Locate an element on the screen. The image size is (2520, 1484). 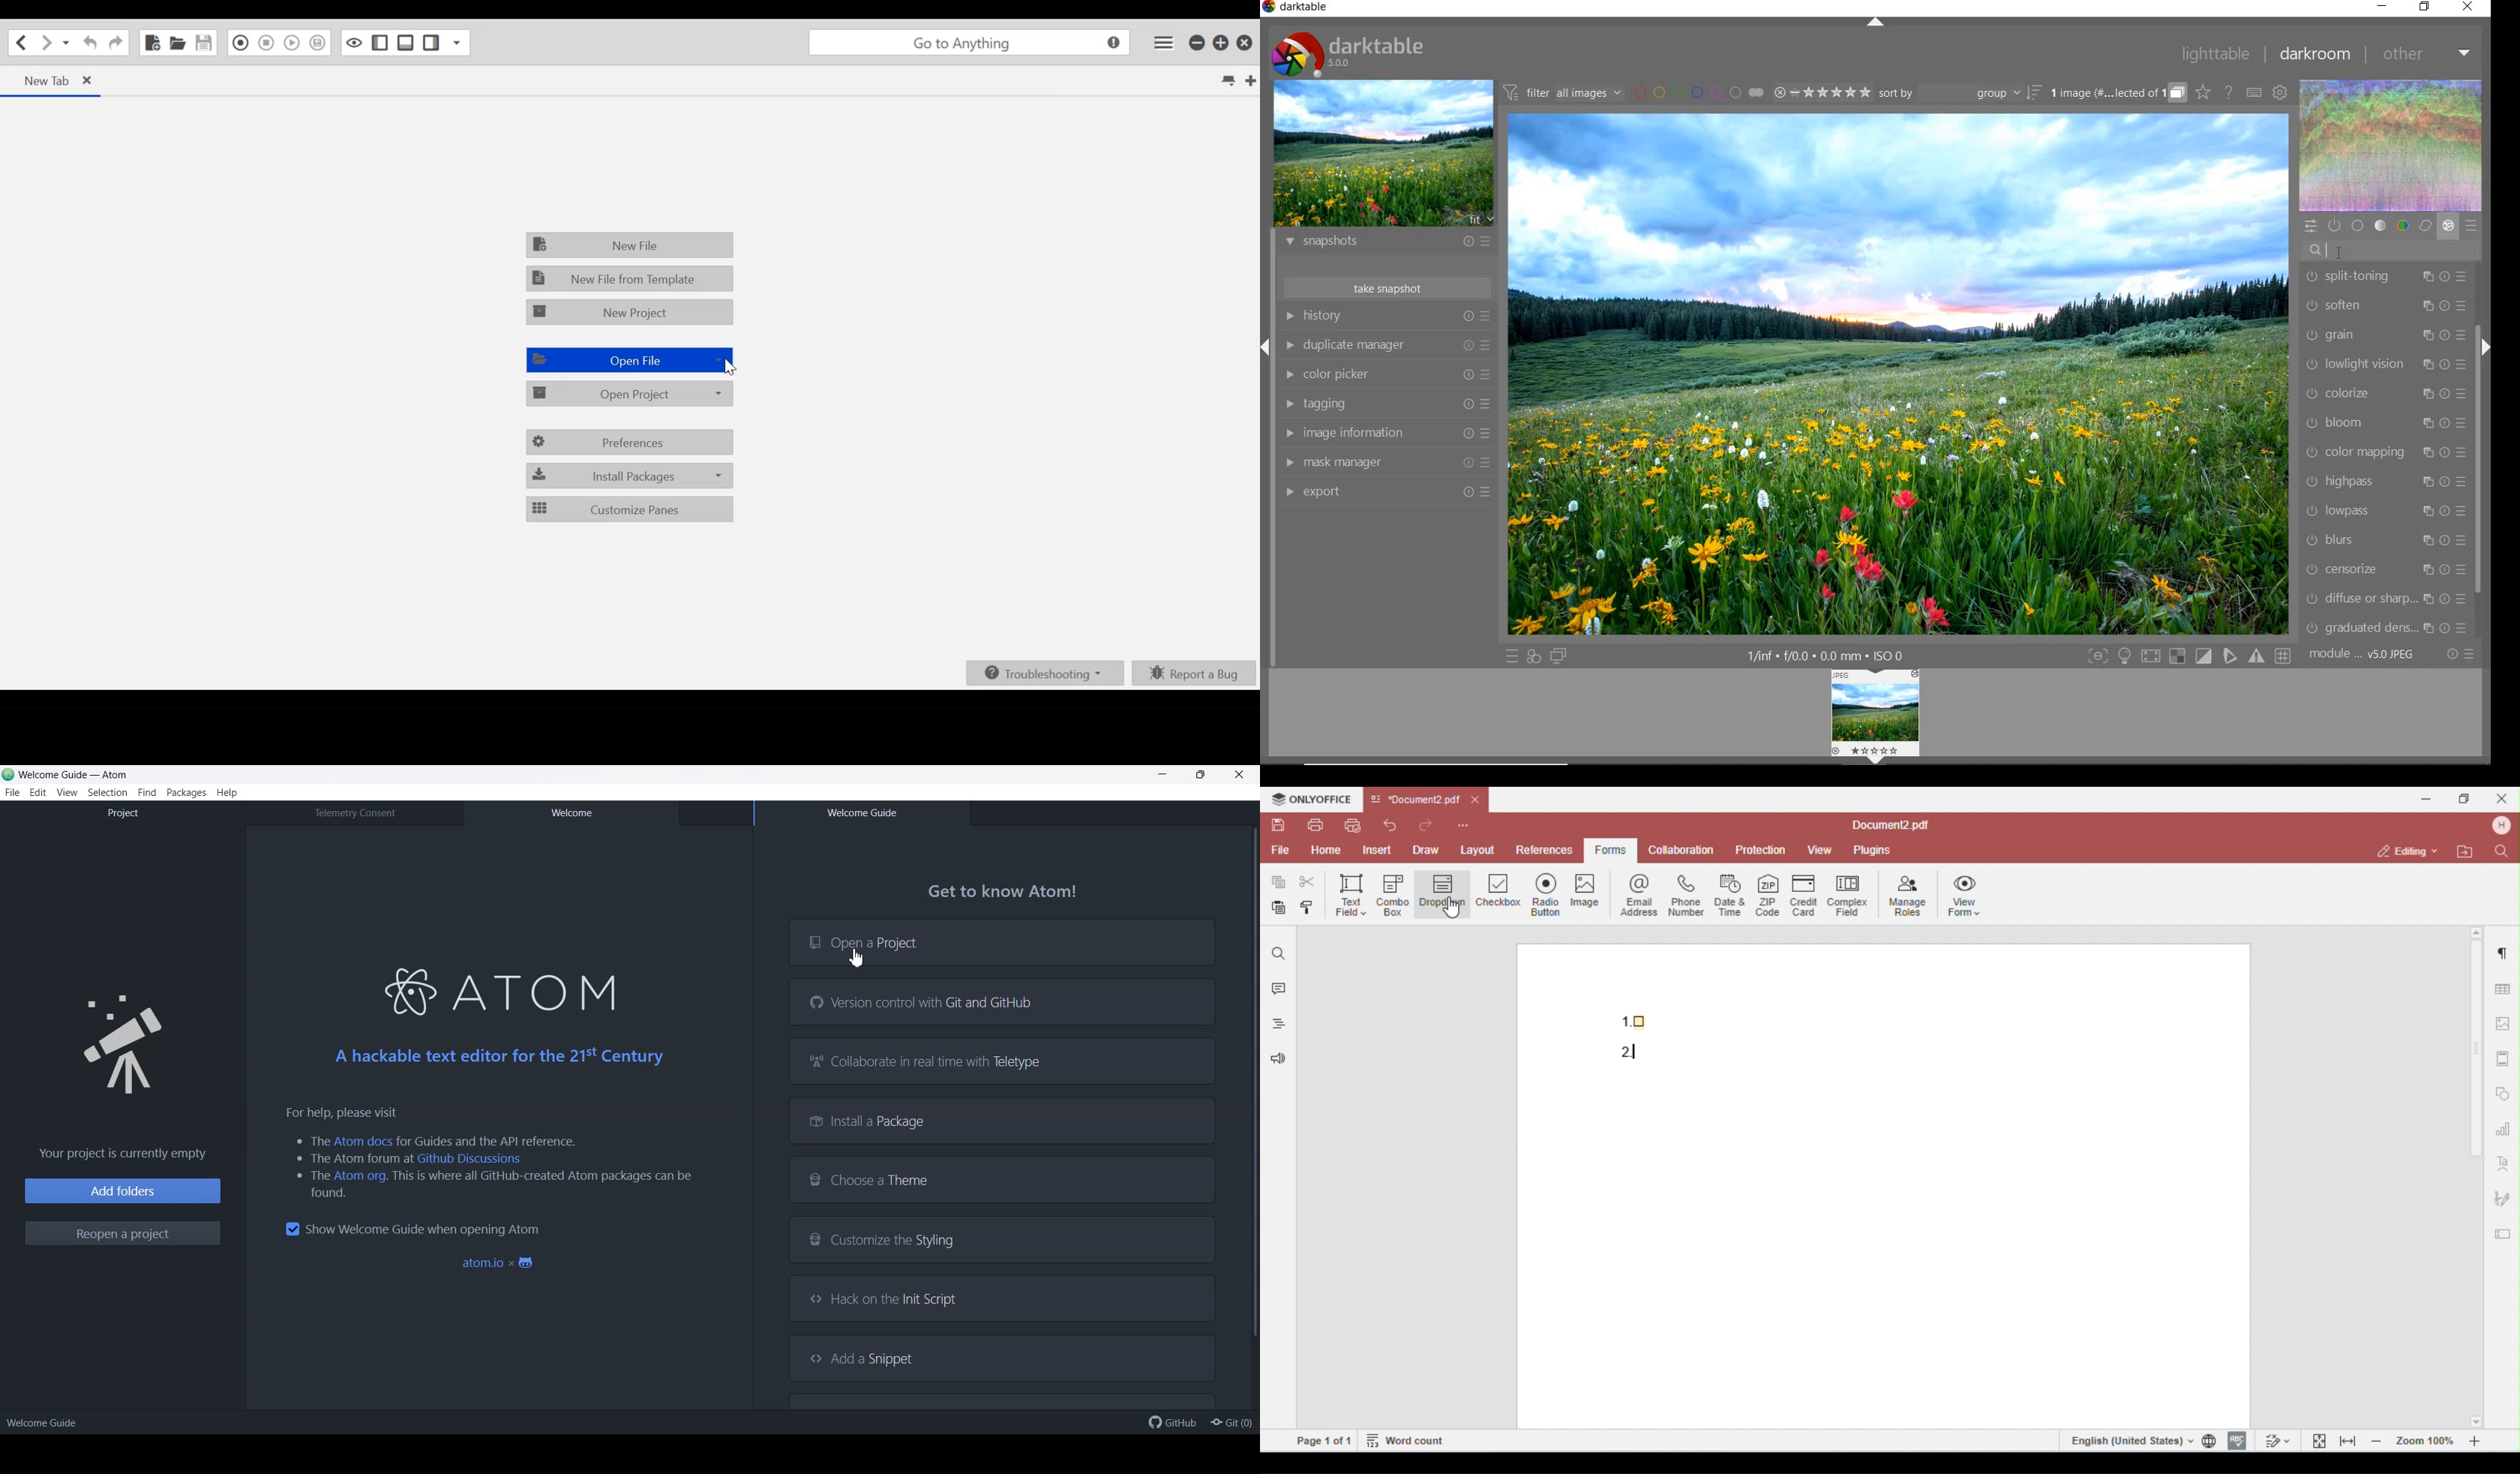
soften is located at coordinates (2384, 305).